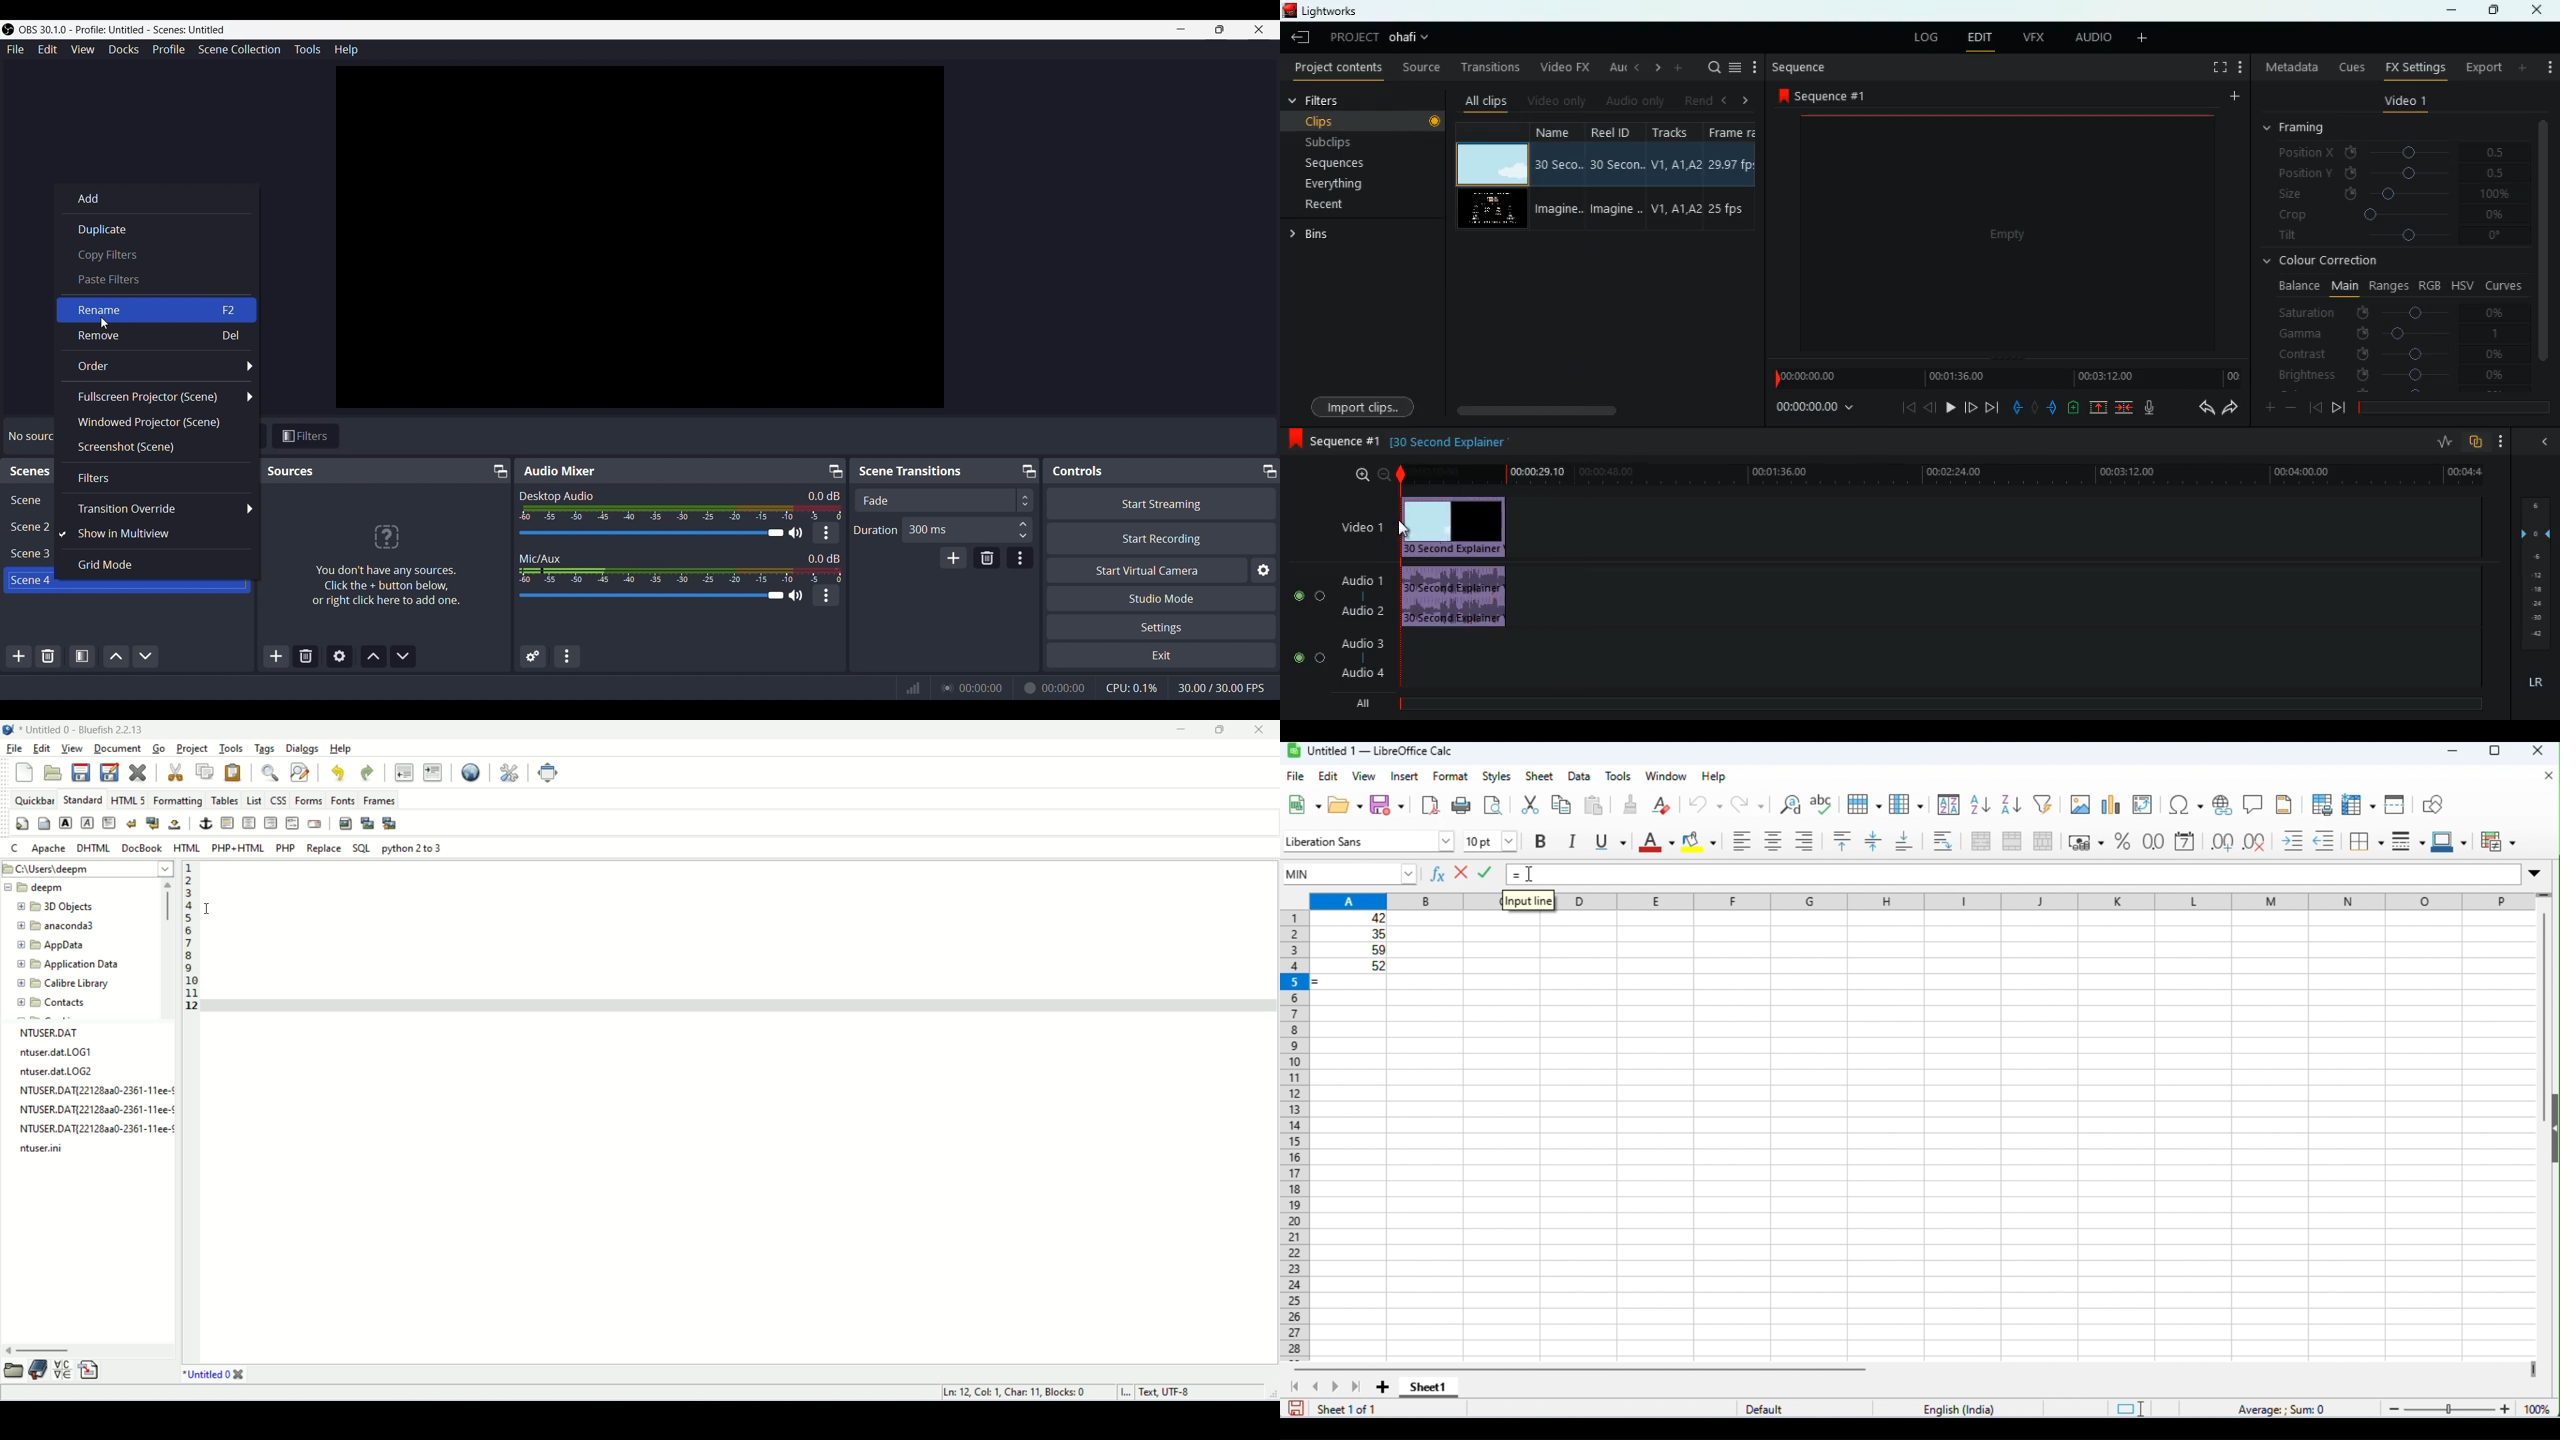 The width and height of the screenshot is (2576, 1456). I want to click on underline, so click(1609, 841).